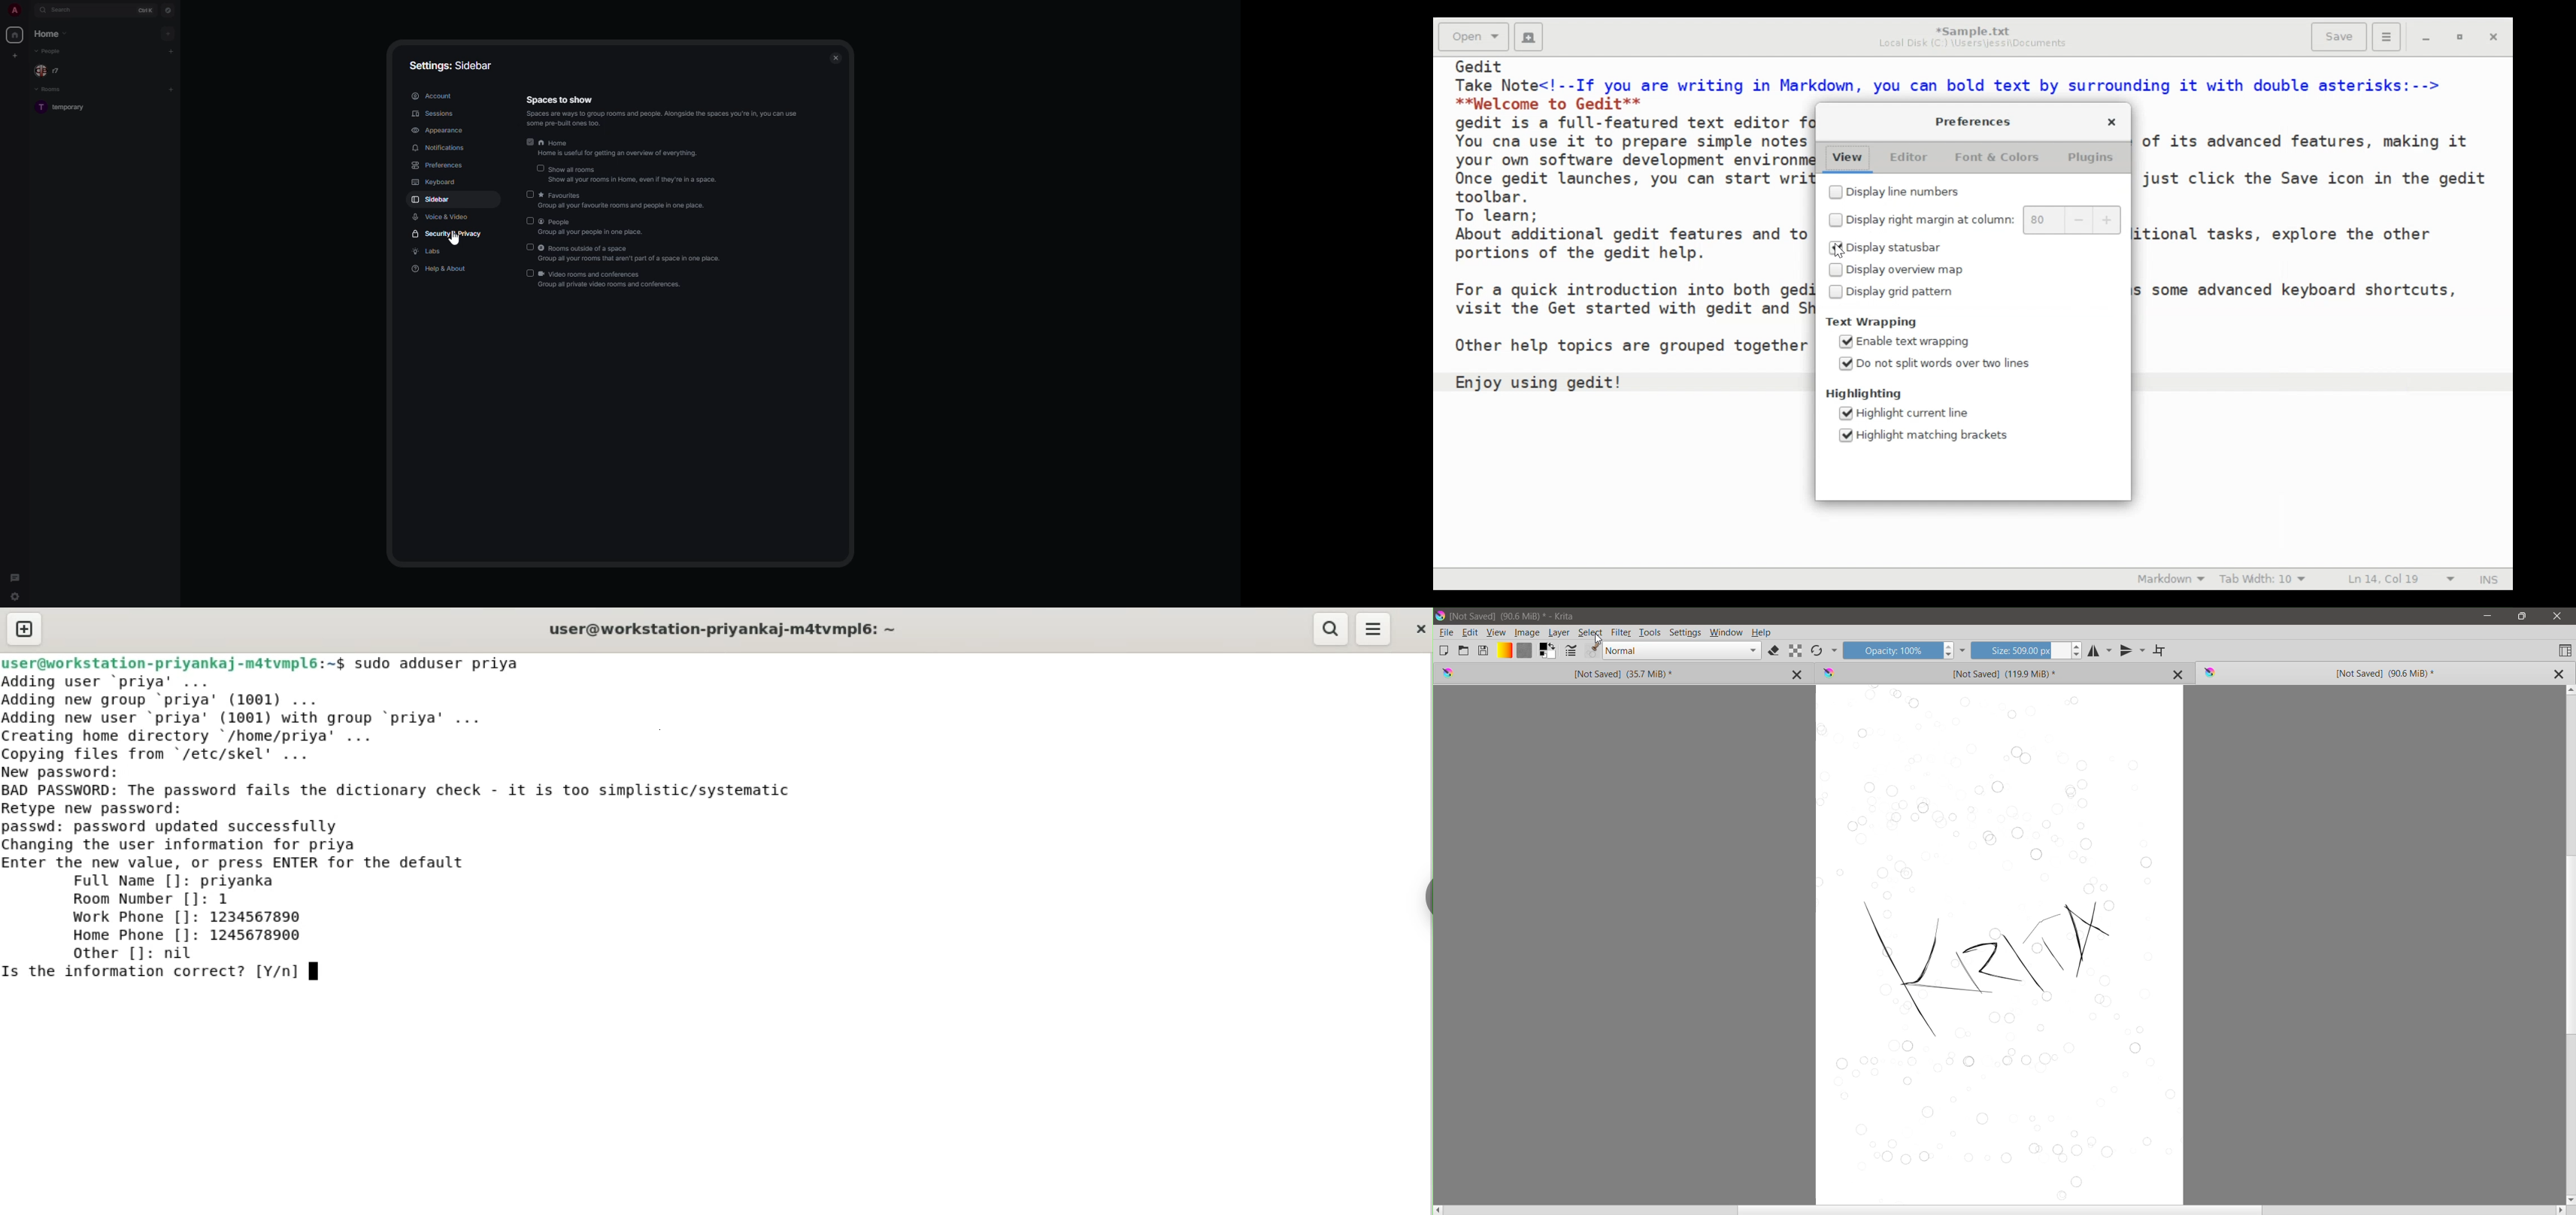  What do you see at coordinates (1864, 394) in the screenshot?
I see `Highlighting` at bounding box center [1864, 394].